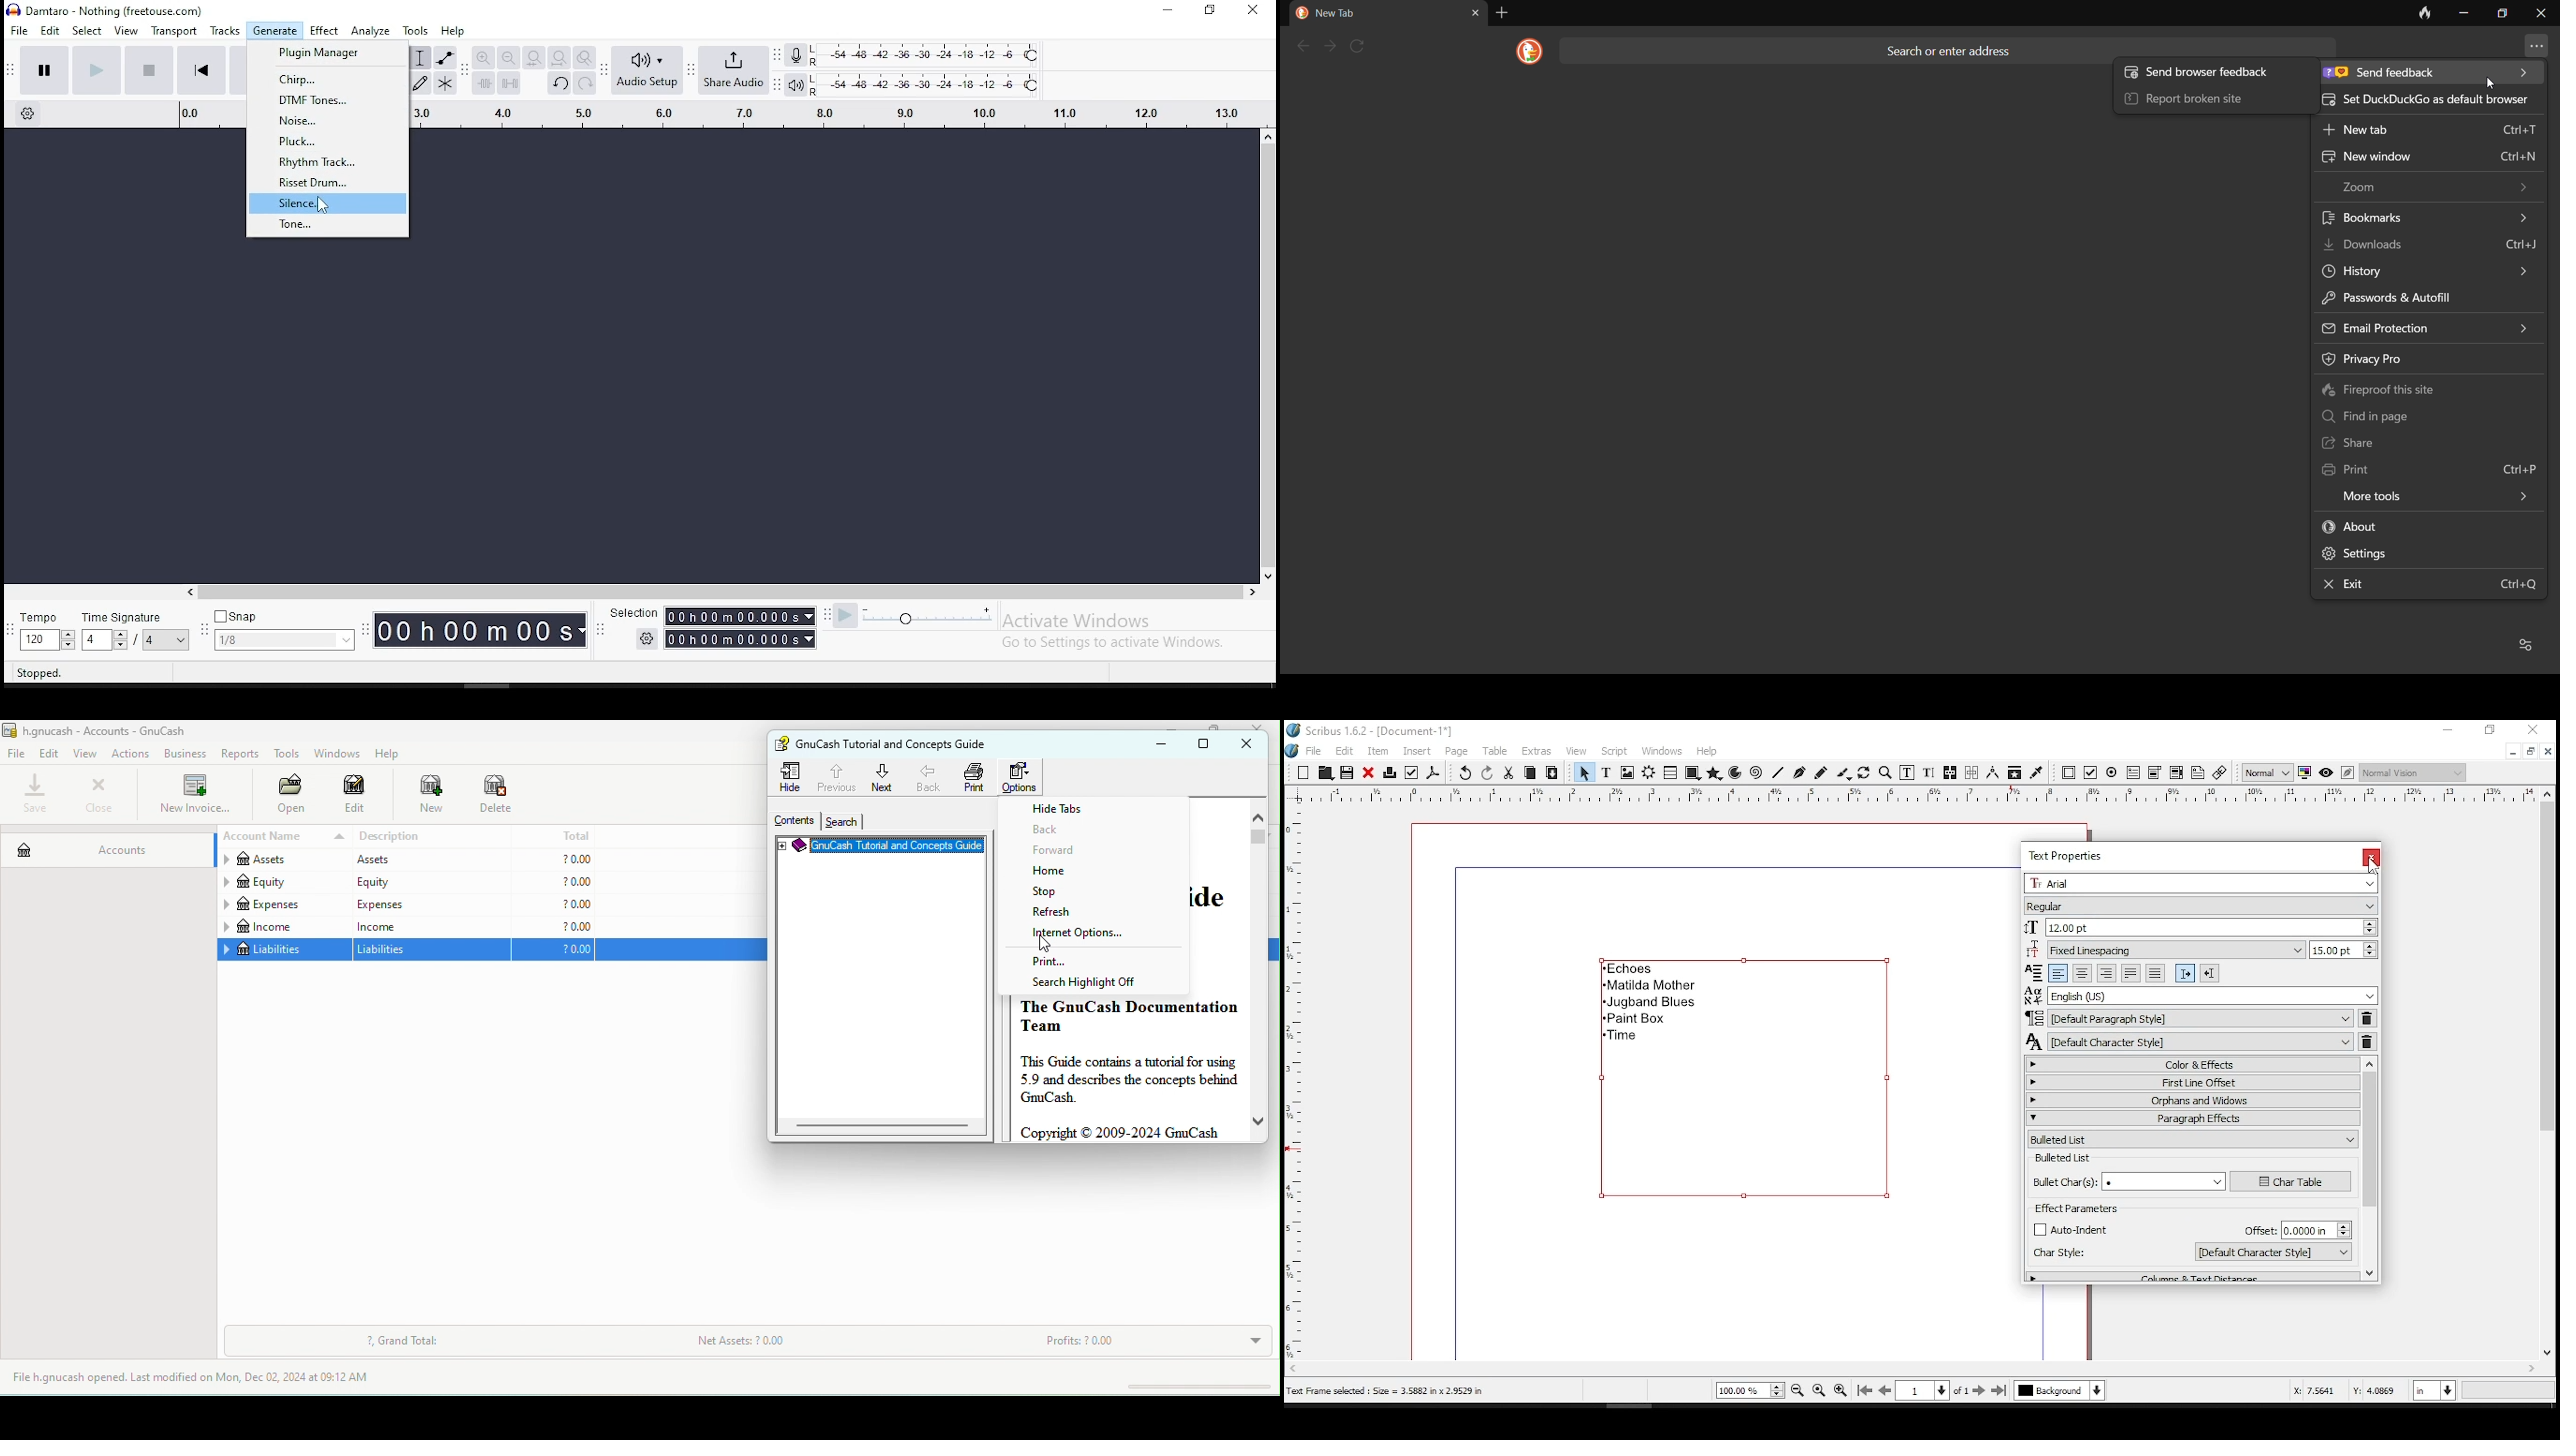 This screenshot has width=2576, height=1456. What do you see at coordinates (2082, 973) in the screenshot?
I see `align text center` at bounding box center [2082, 973].